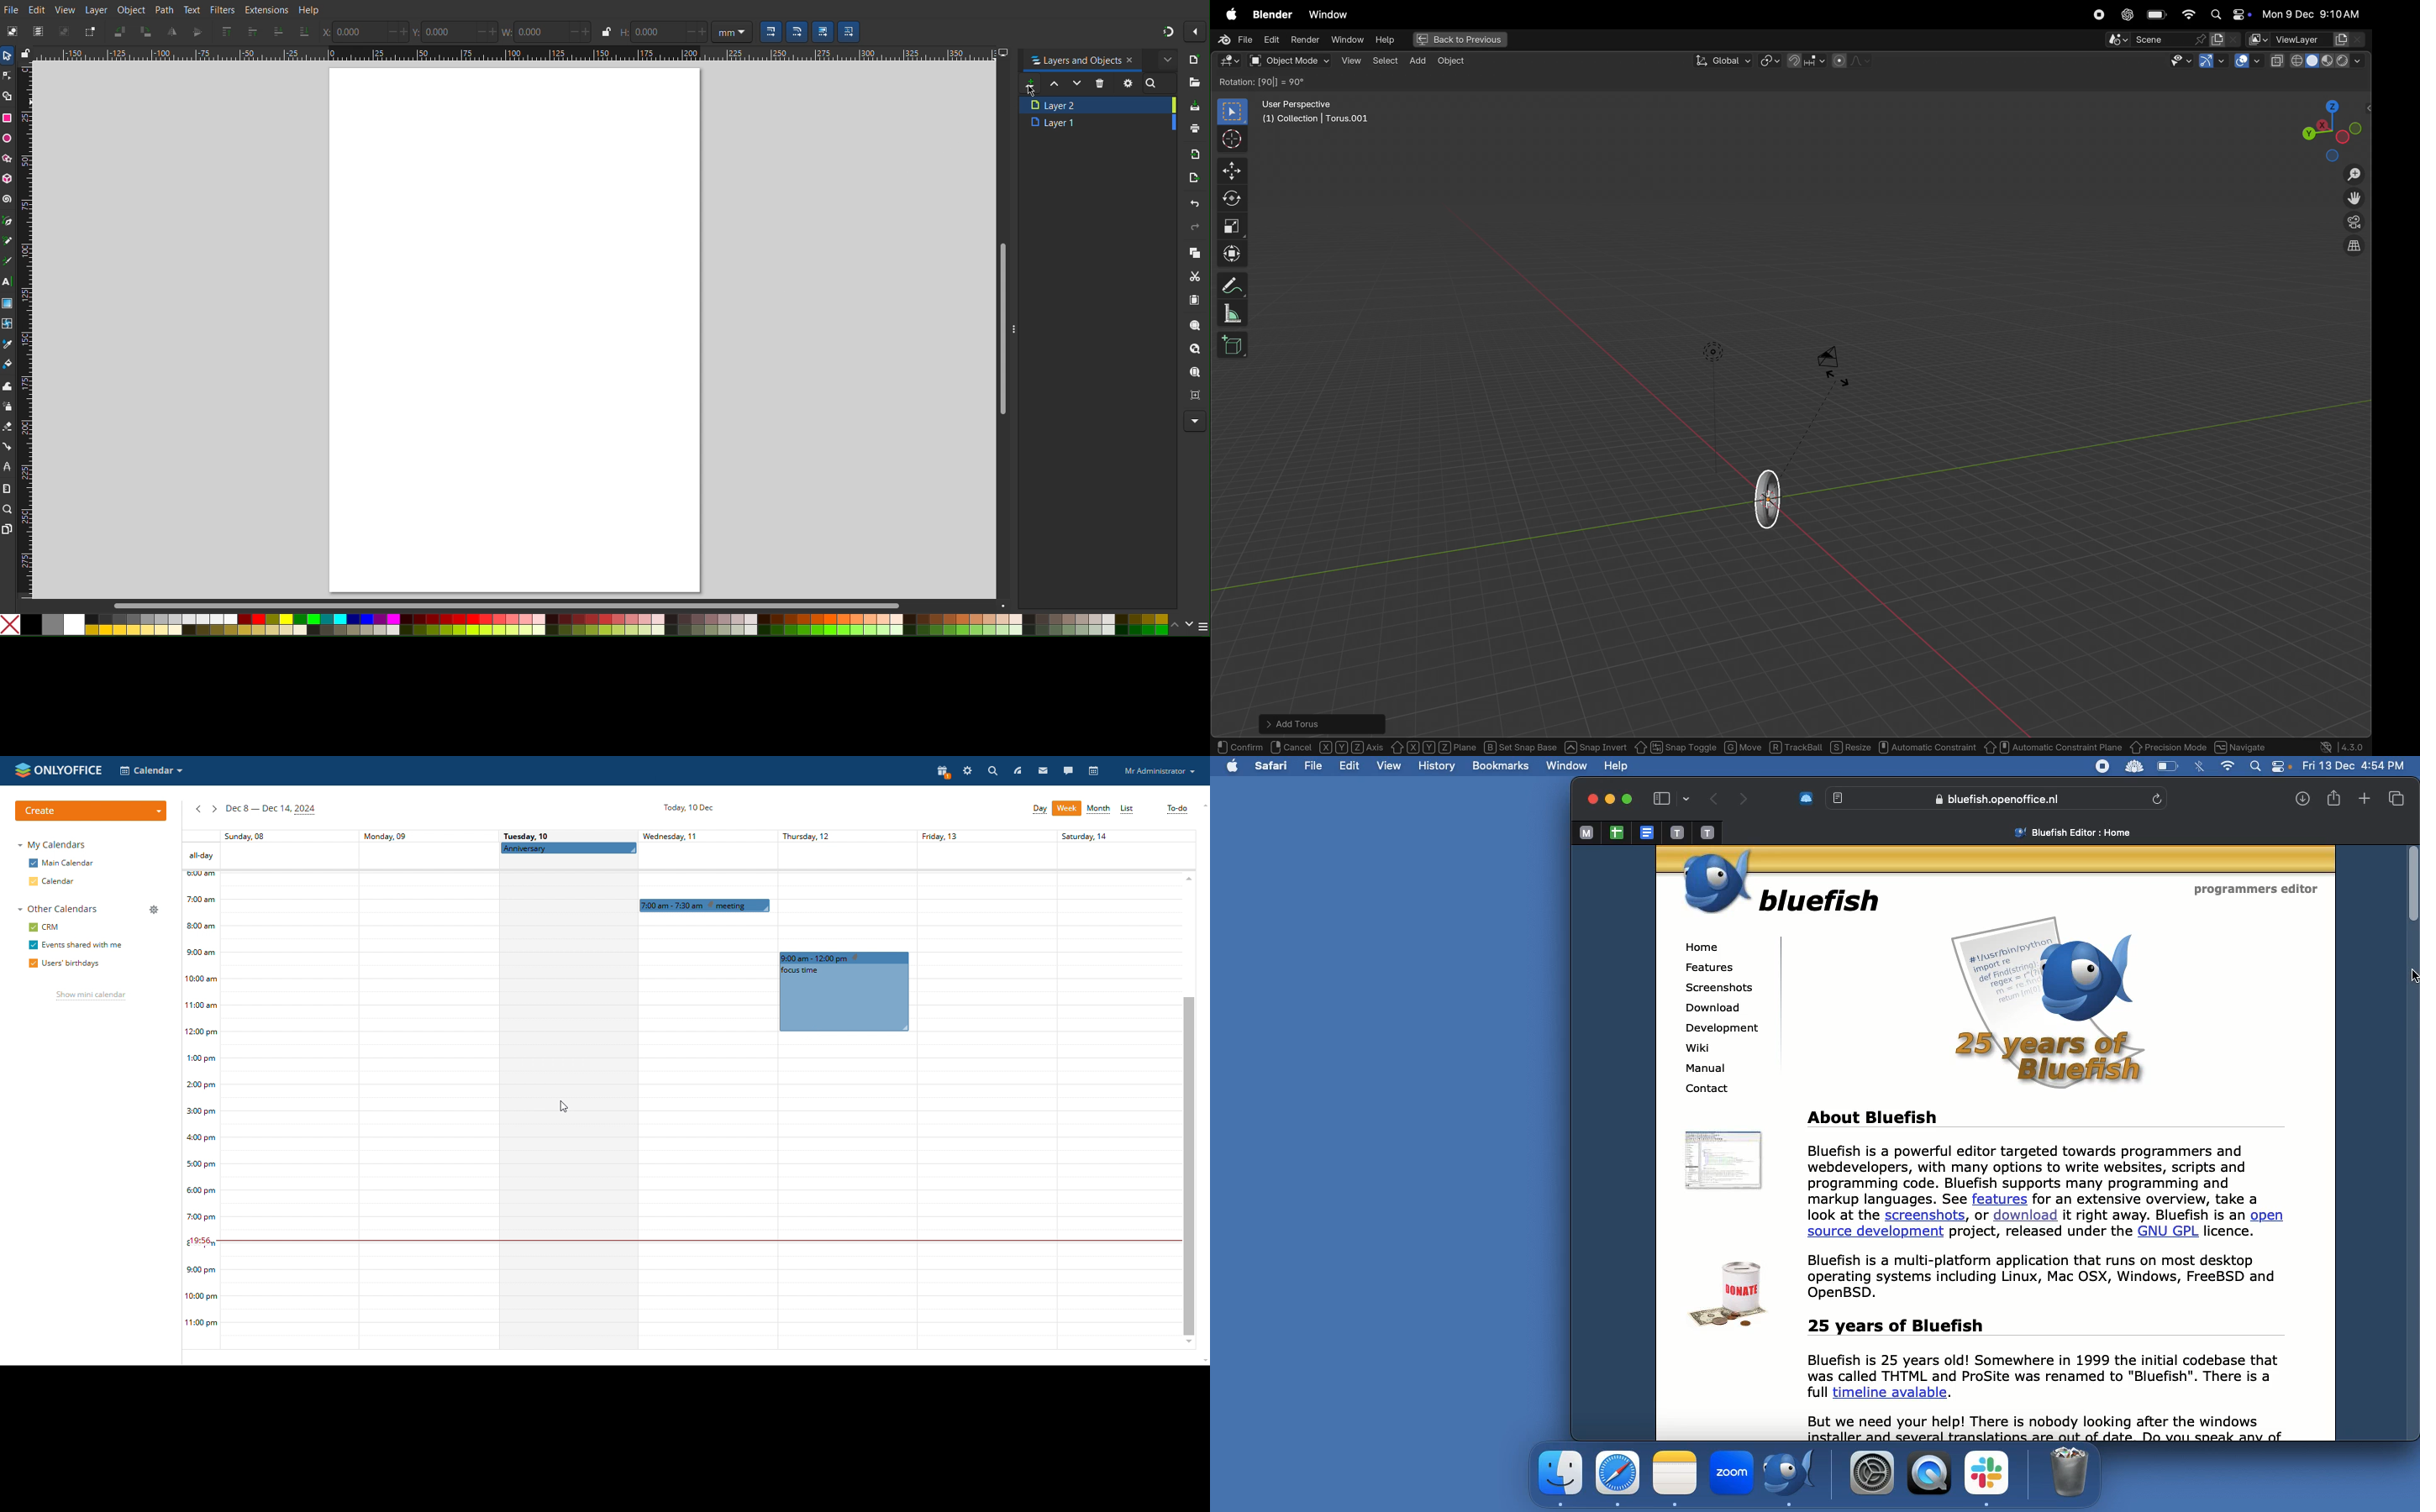  I want to click on scene, so click(2157, 40).